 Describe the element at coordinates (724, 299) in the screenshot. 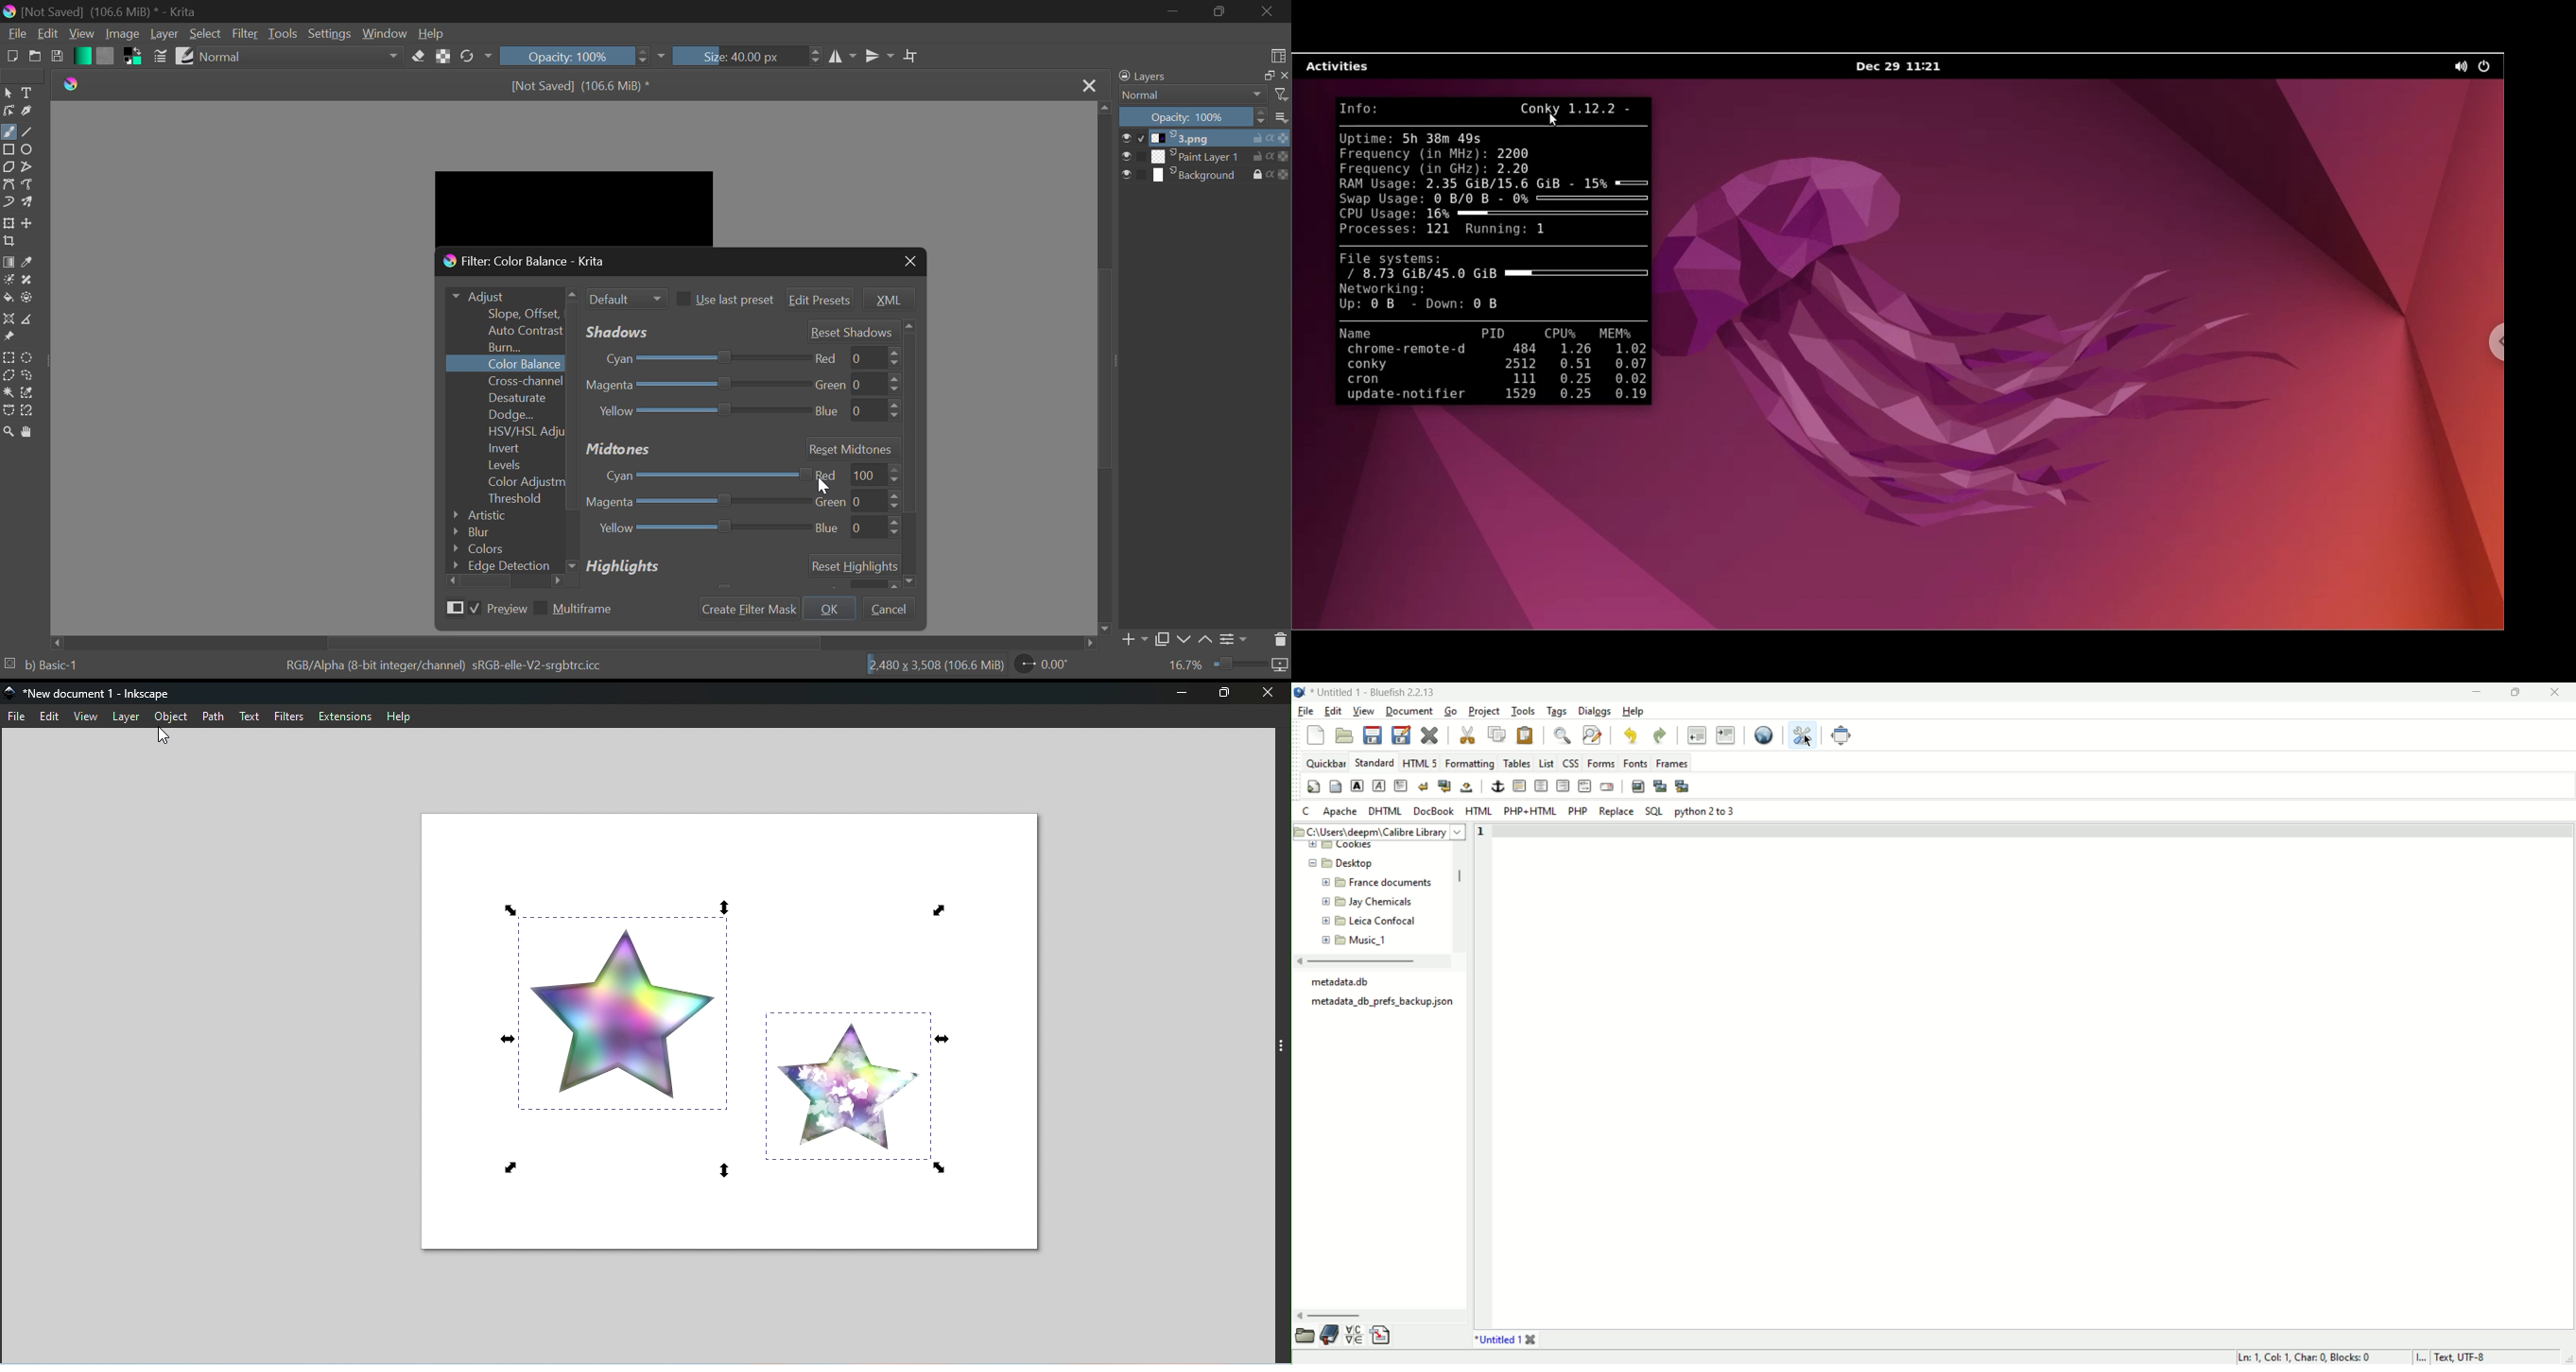

I see `Use last preset` at that location.